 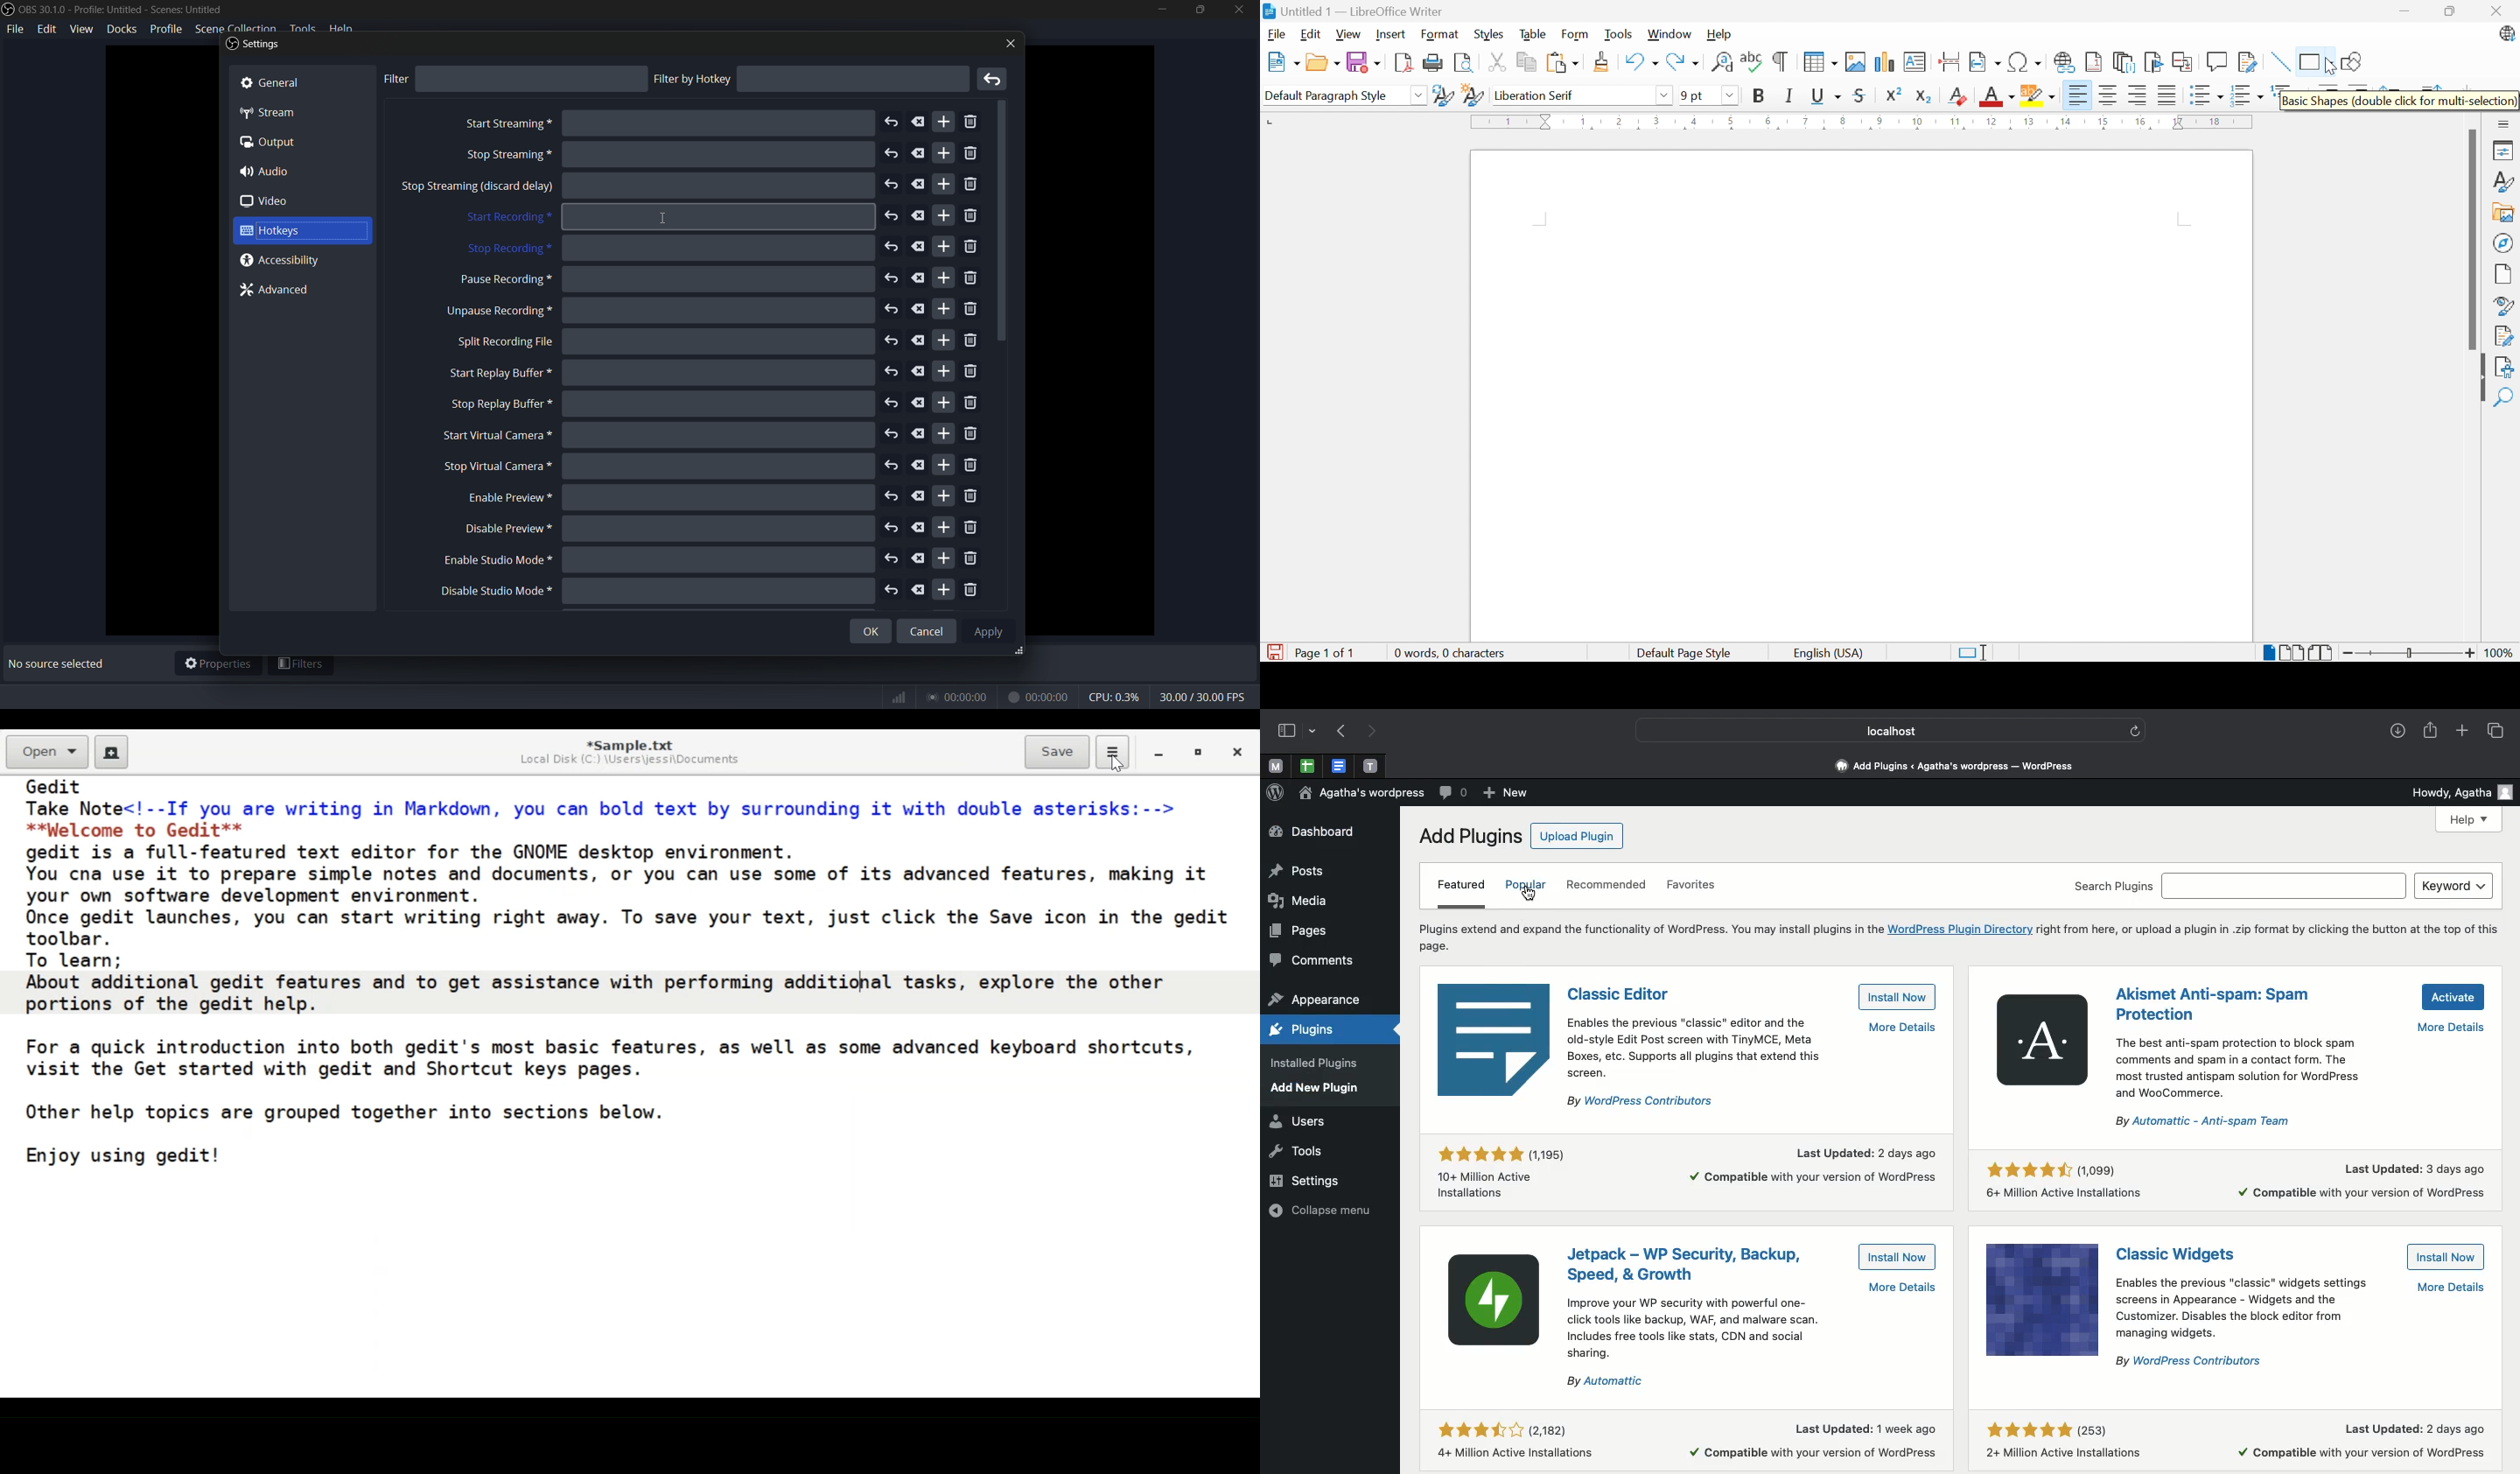 I want to click on Untitled 1 - LibreOffice Writer, so click(x=1353, y=11).